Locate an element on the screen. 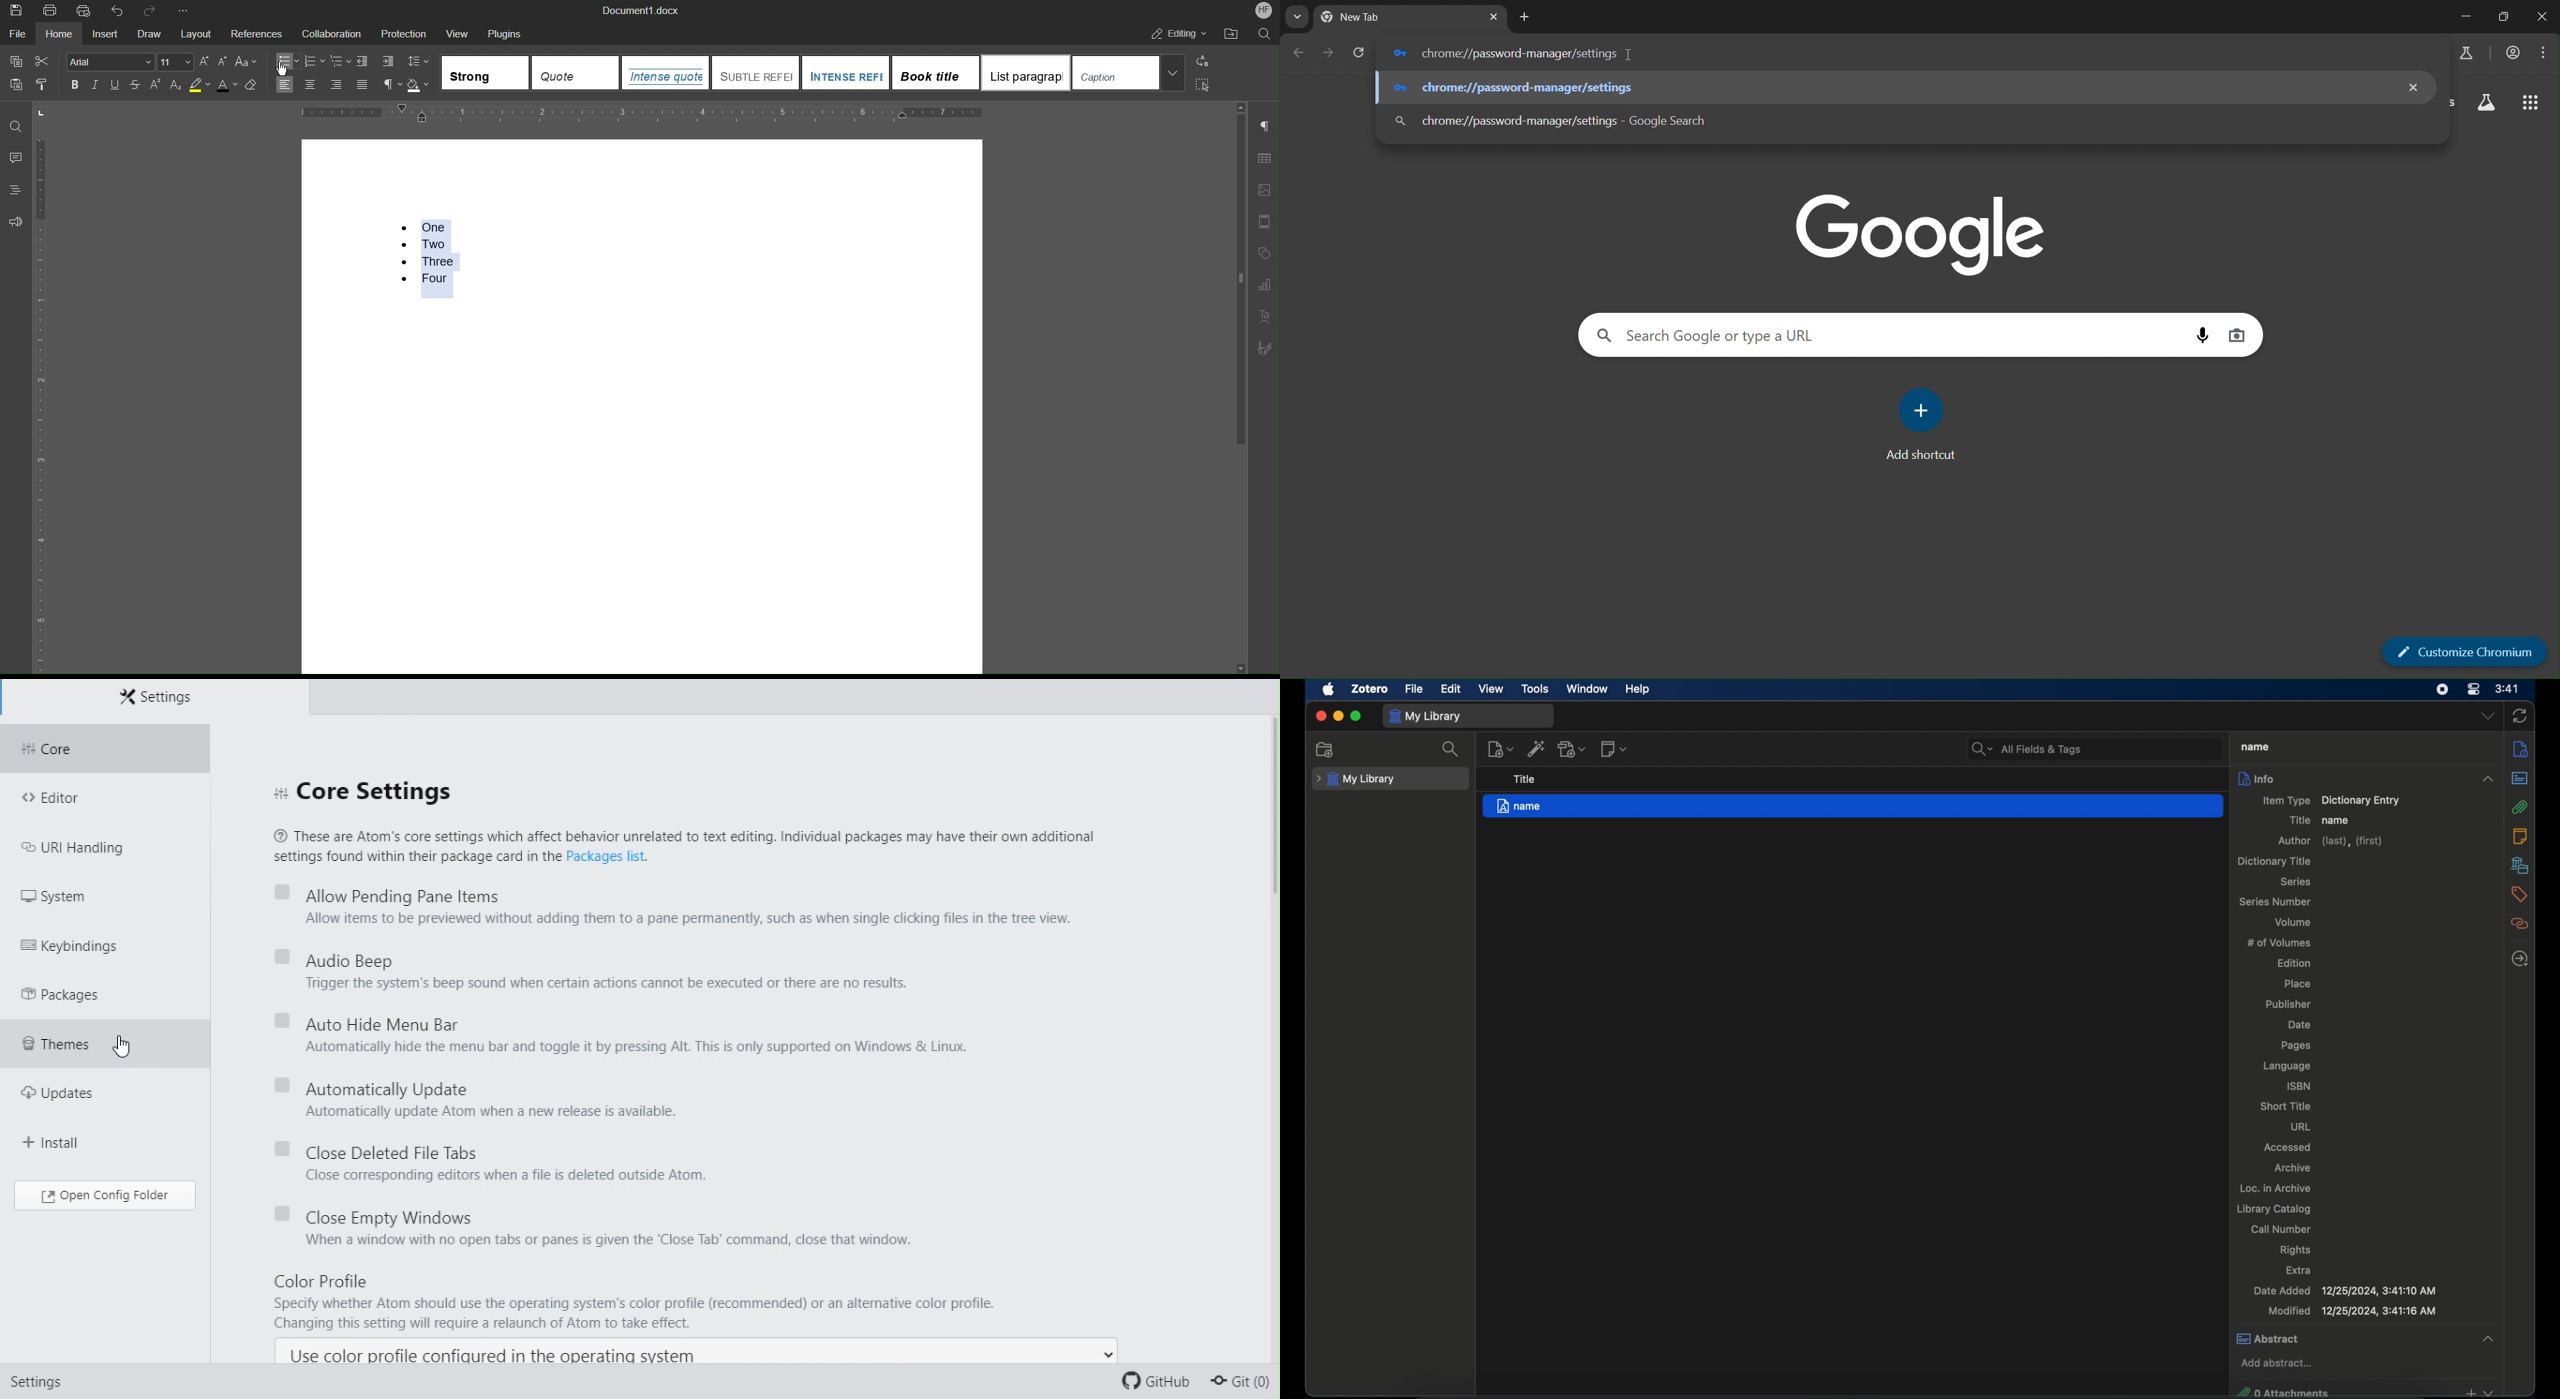  Horizontal Ruler is located at coordinates (643, 113).